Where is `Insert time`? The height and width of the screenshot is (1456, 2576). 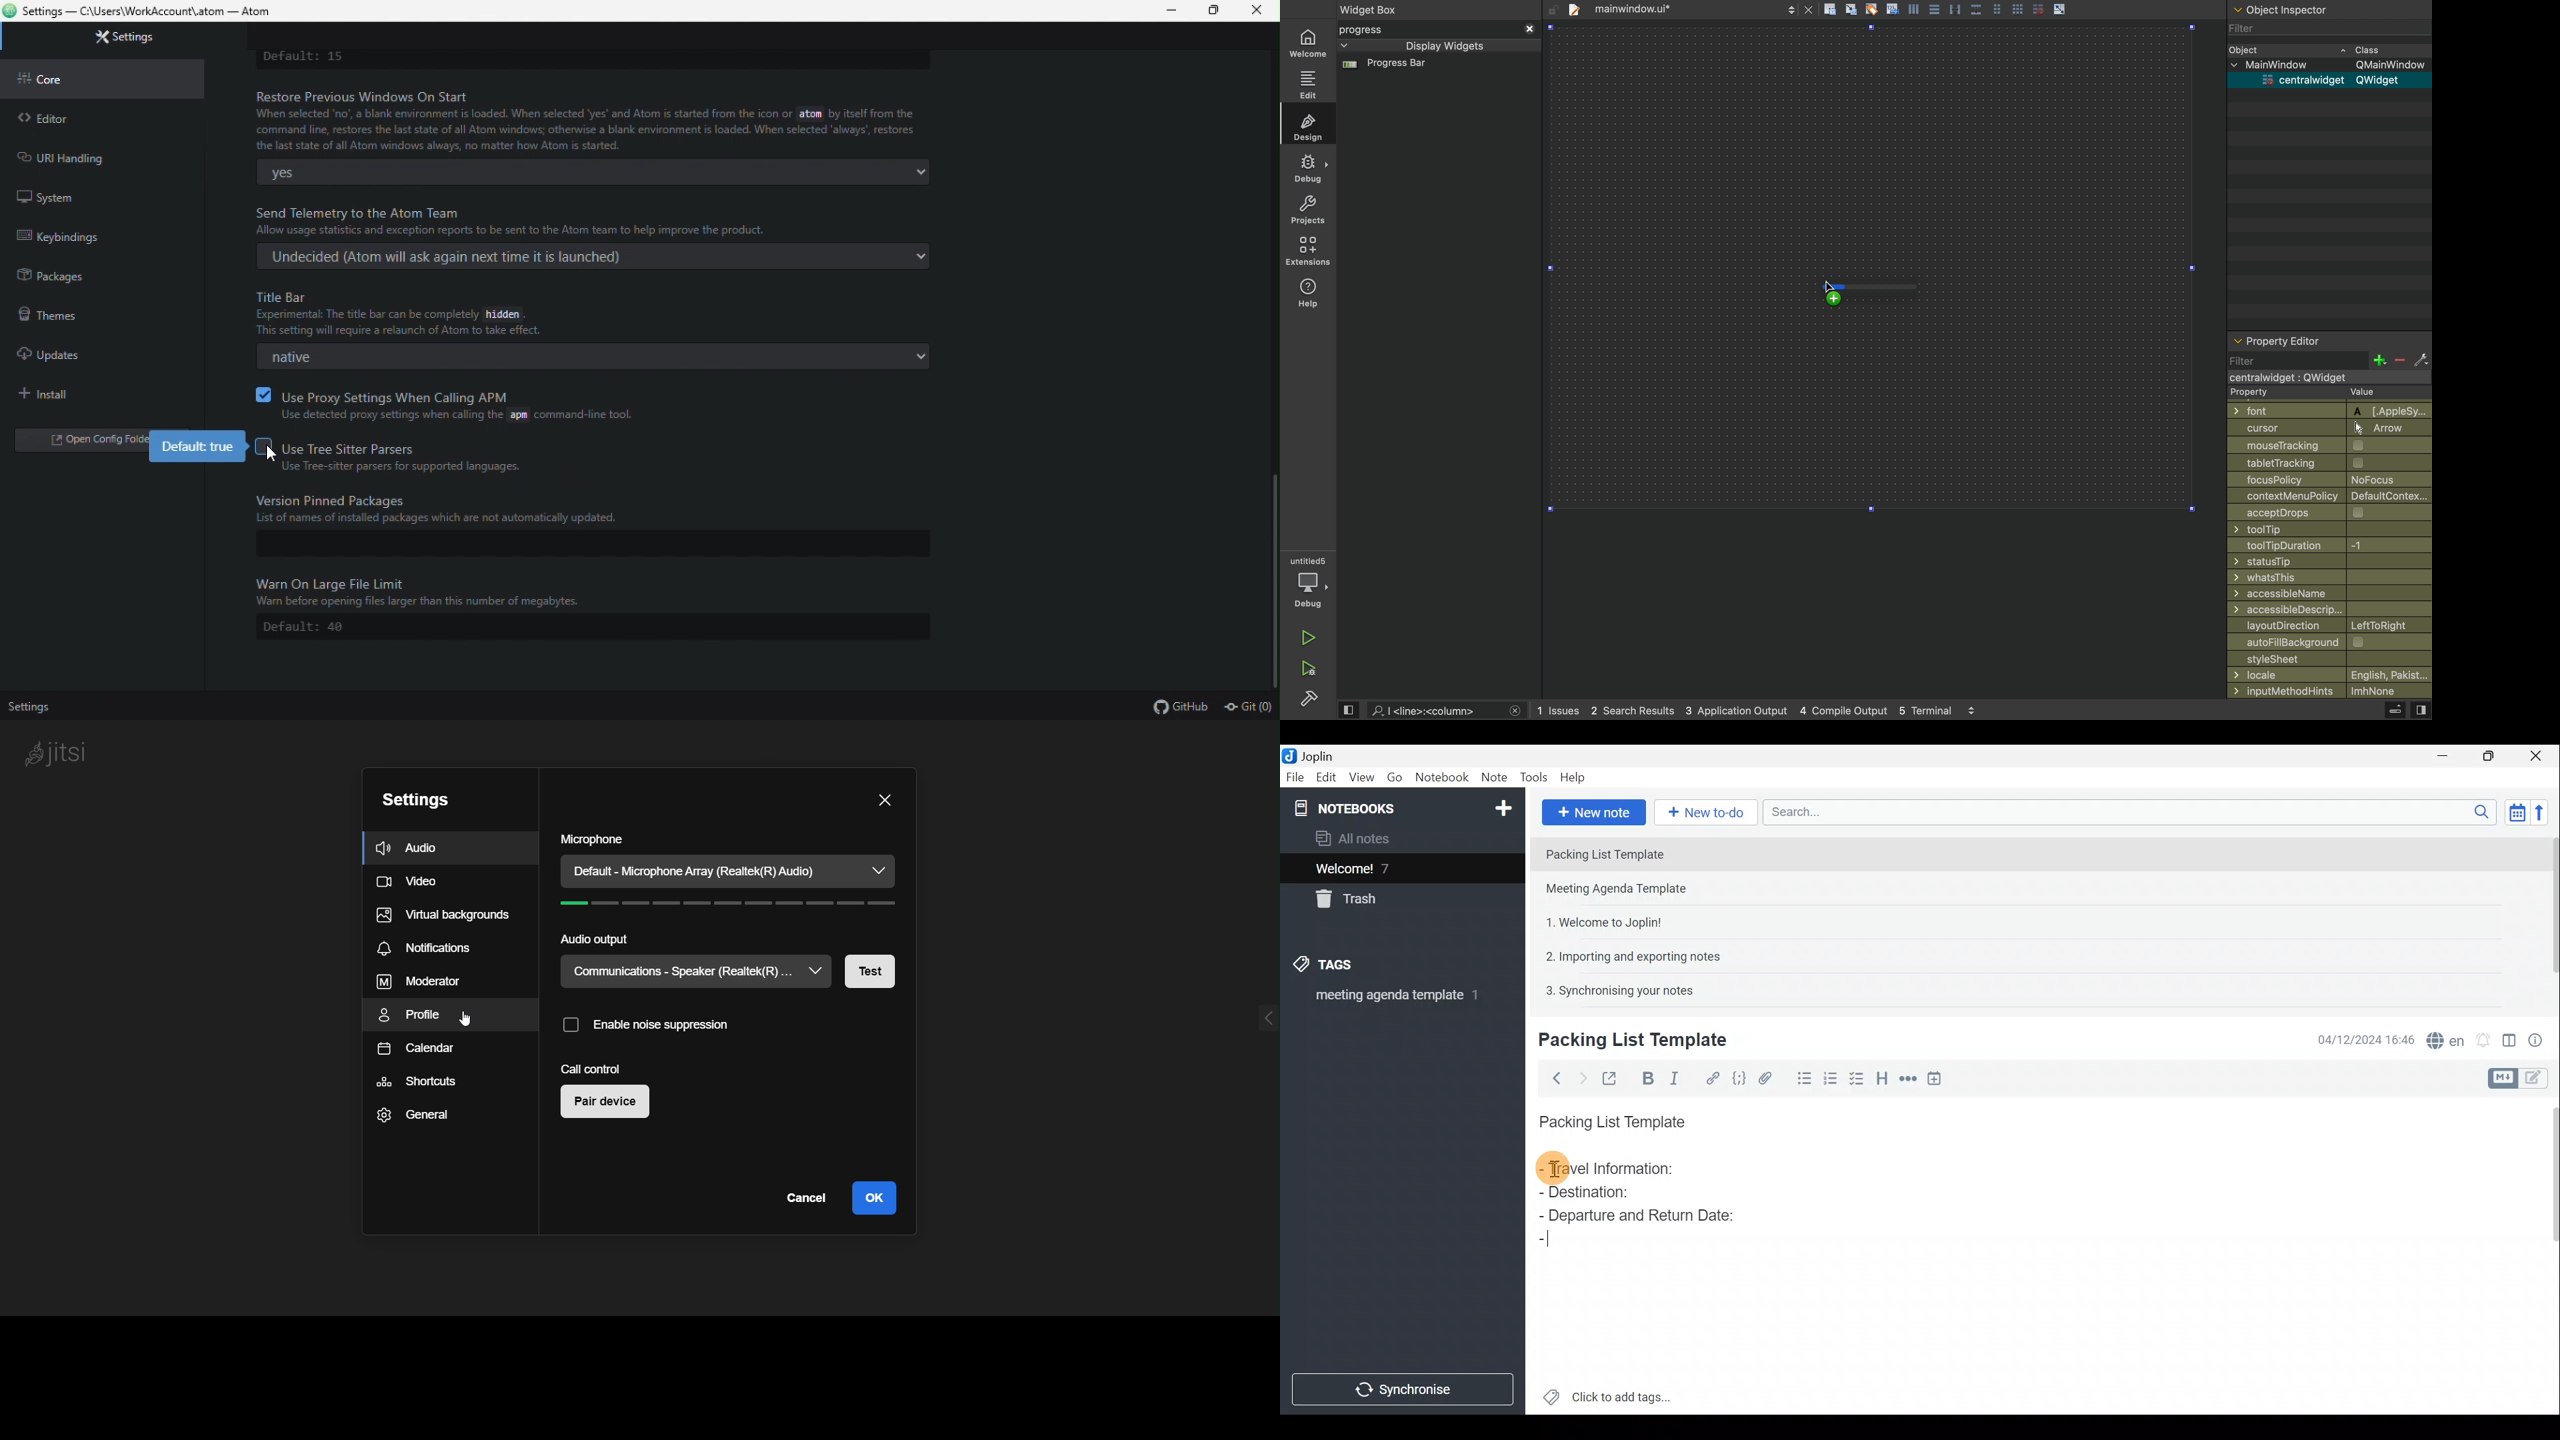
Insert time is located at coordinates (1939, 1078).